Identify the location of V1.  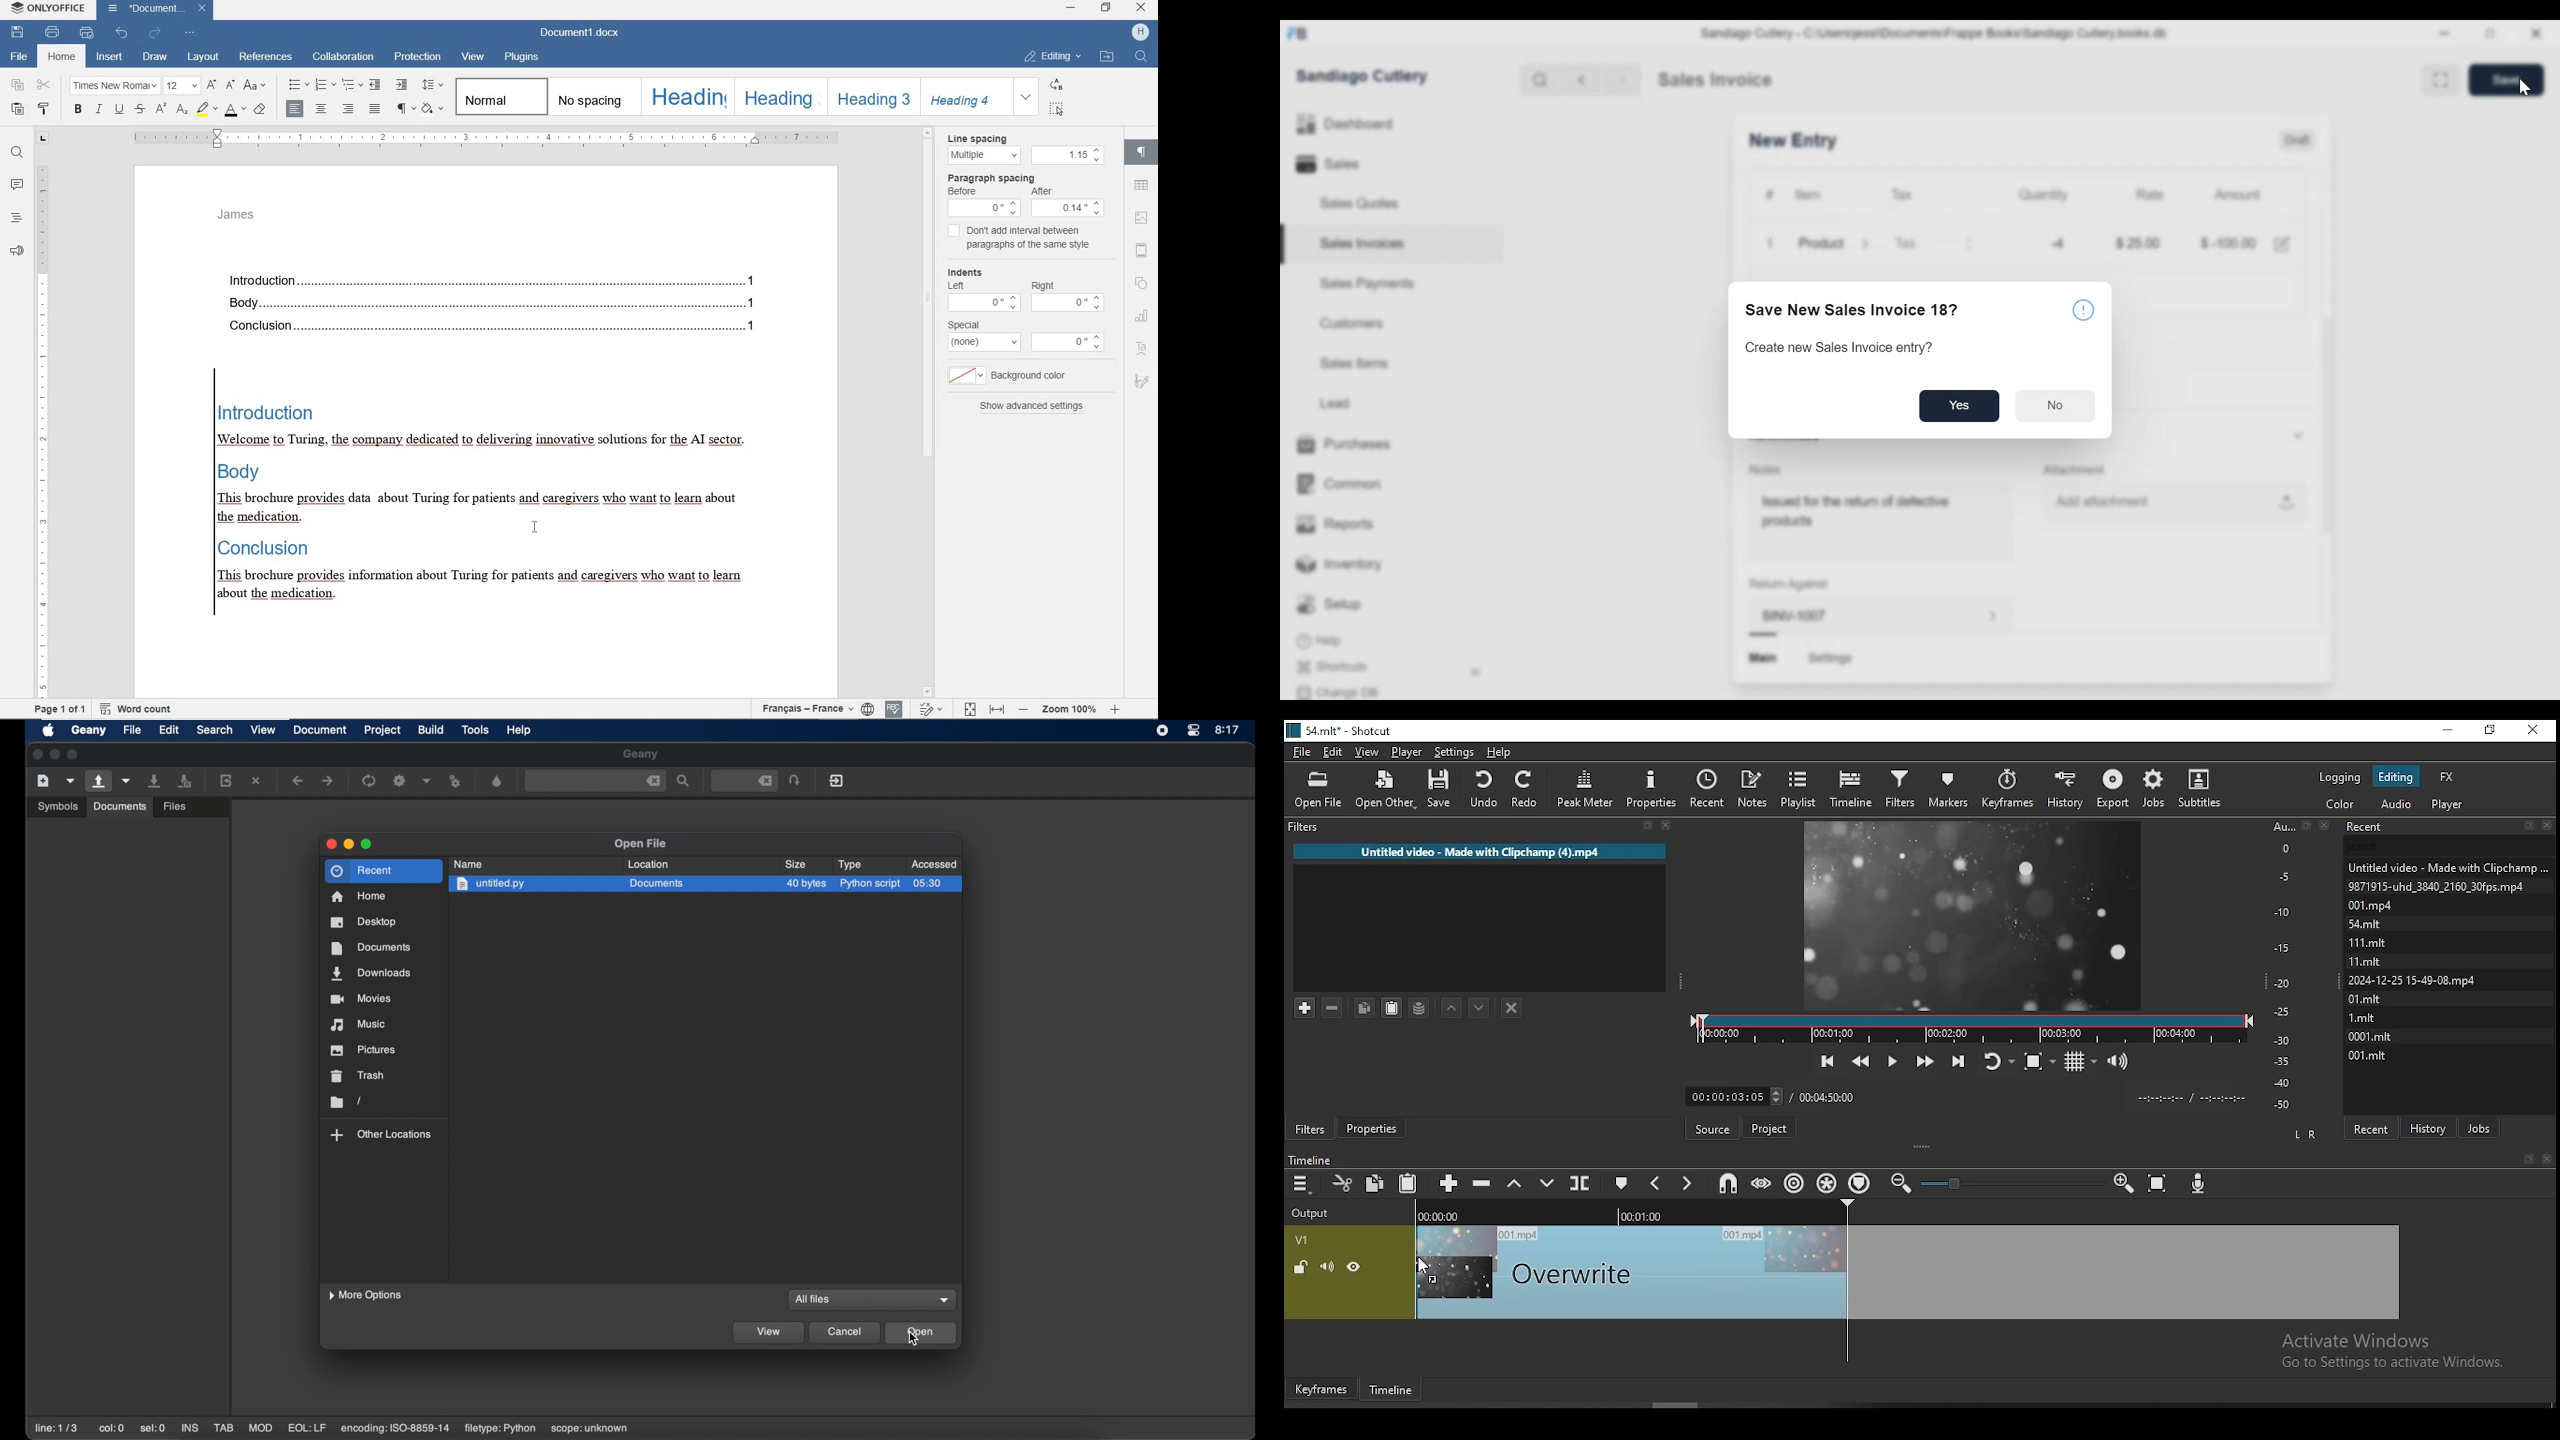
(1302, 1241).